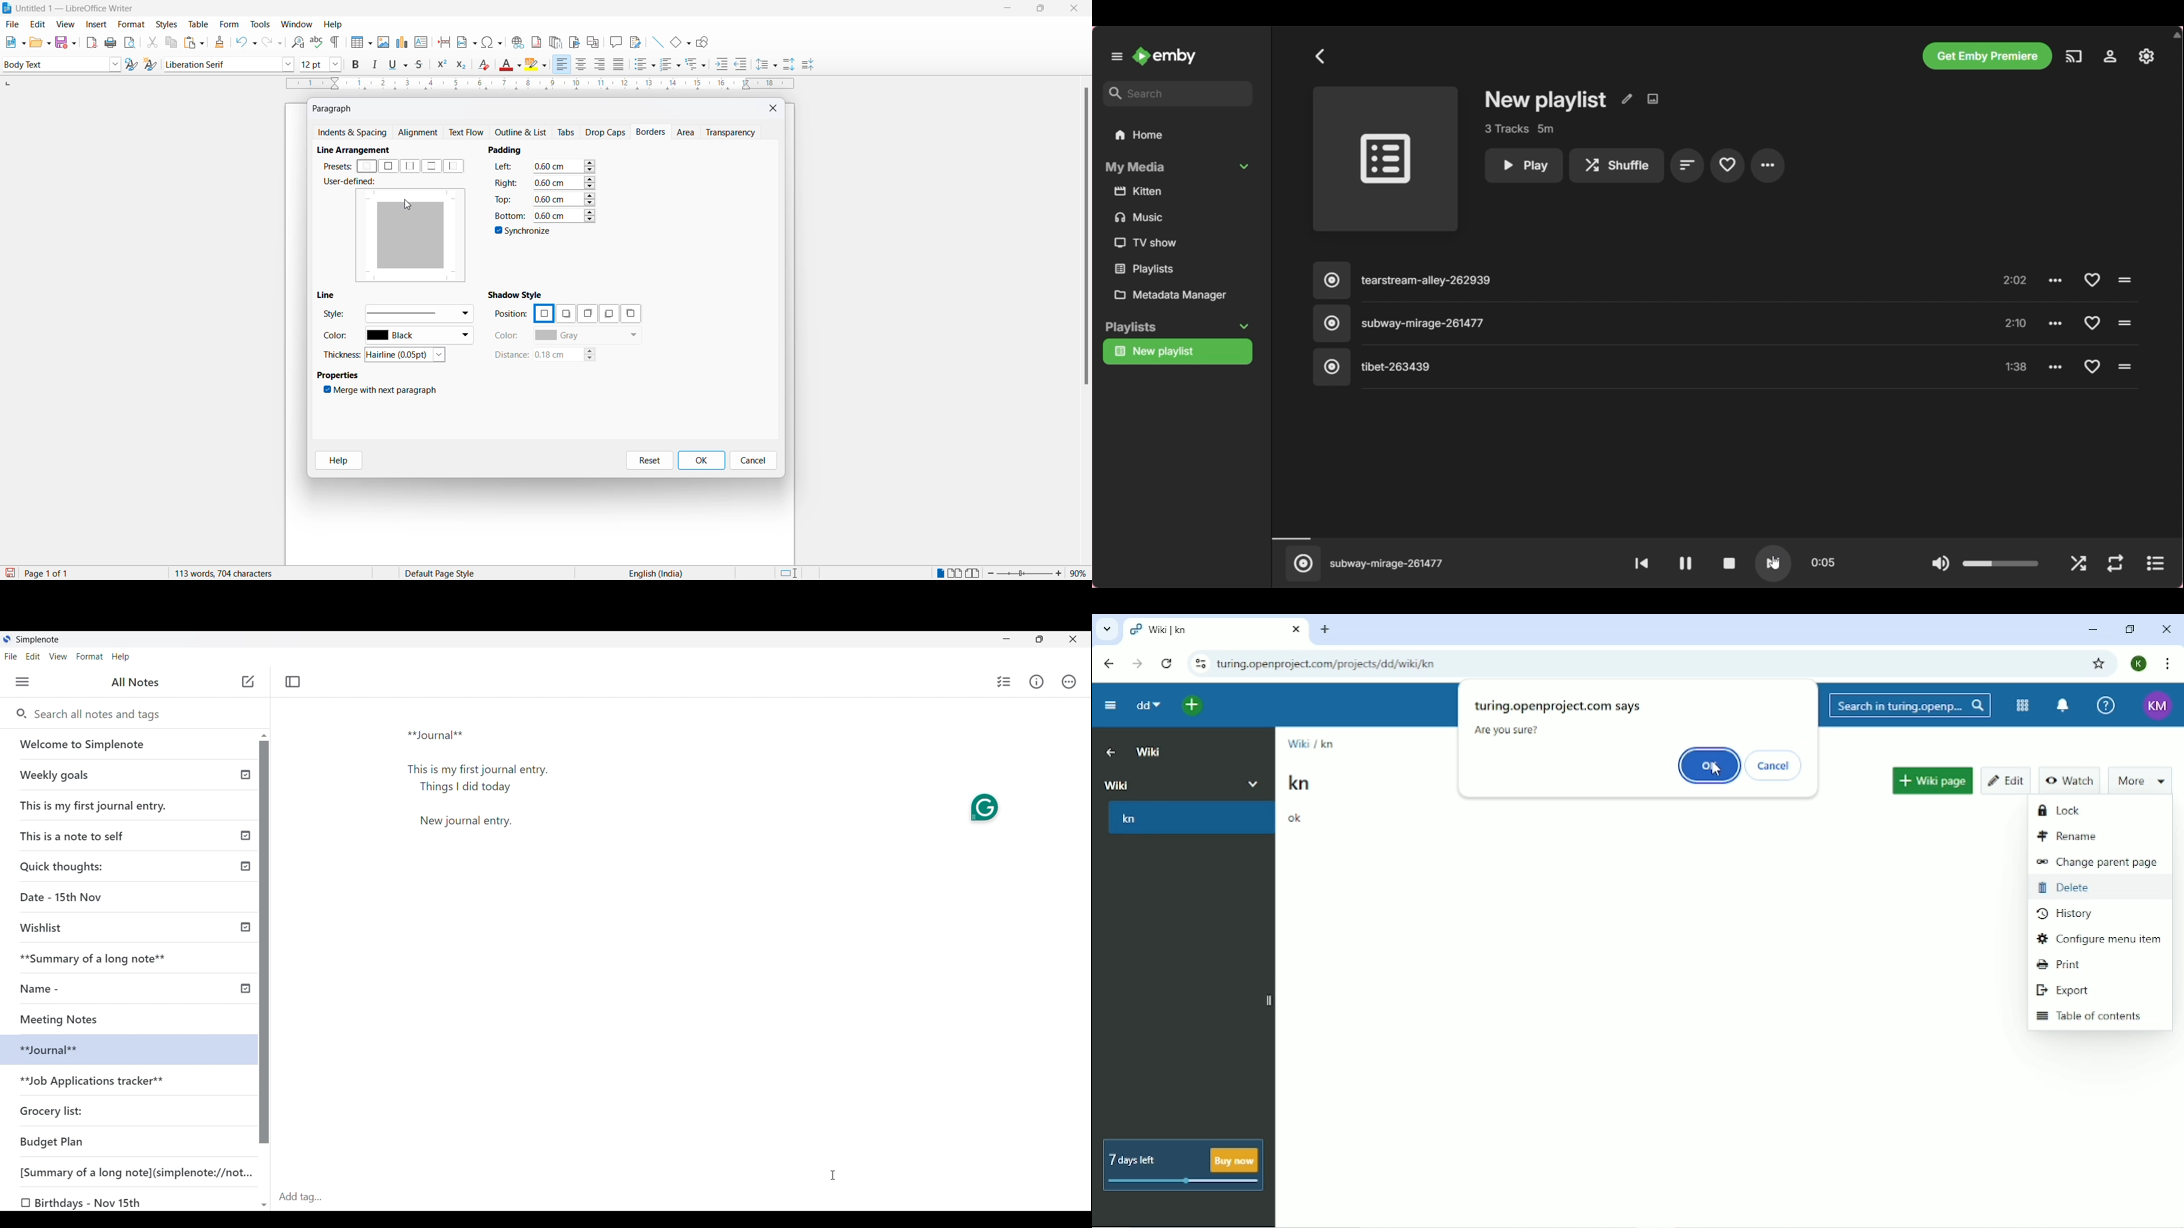 The width and height of the screenshot is (2184, 1232). What do you see at coordinates (606, 131) in the screenshot?
I see `drop caps` at bounding box center [606, 131].